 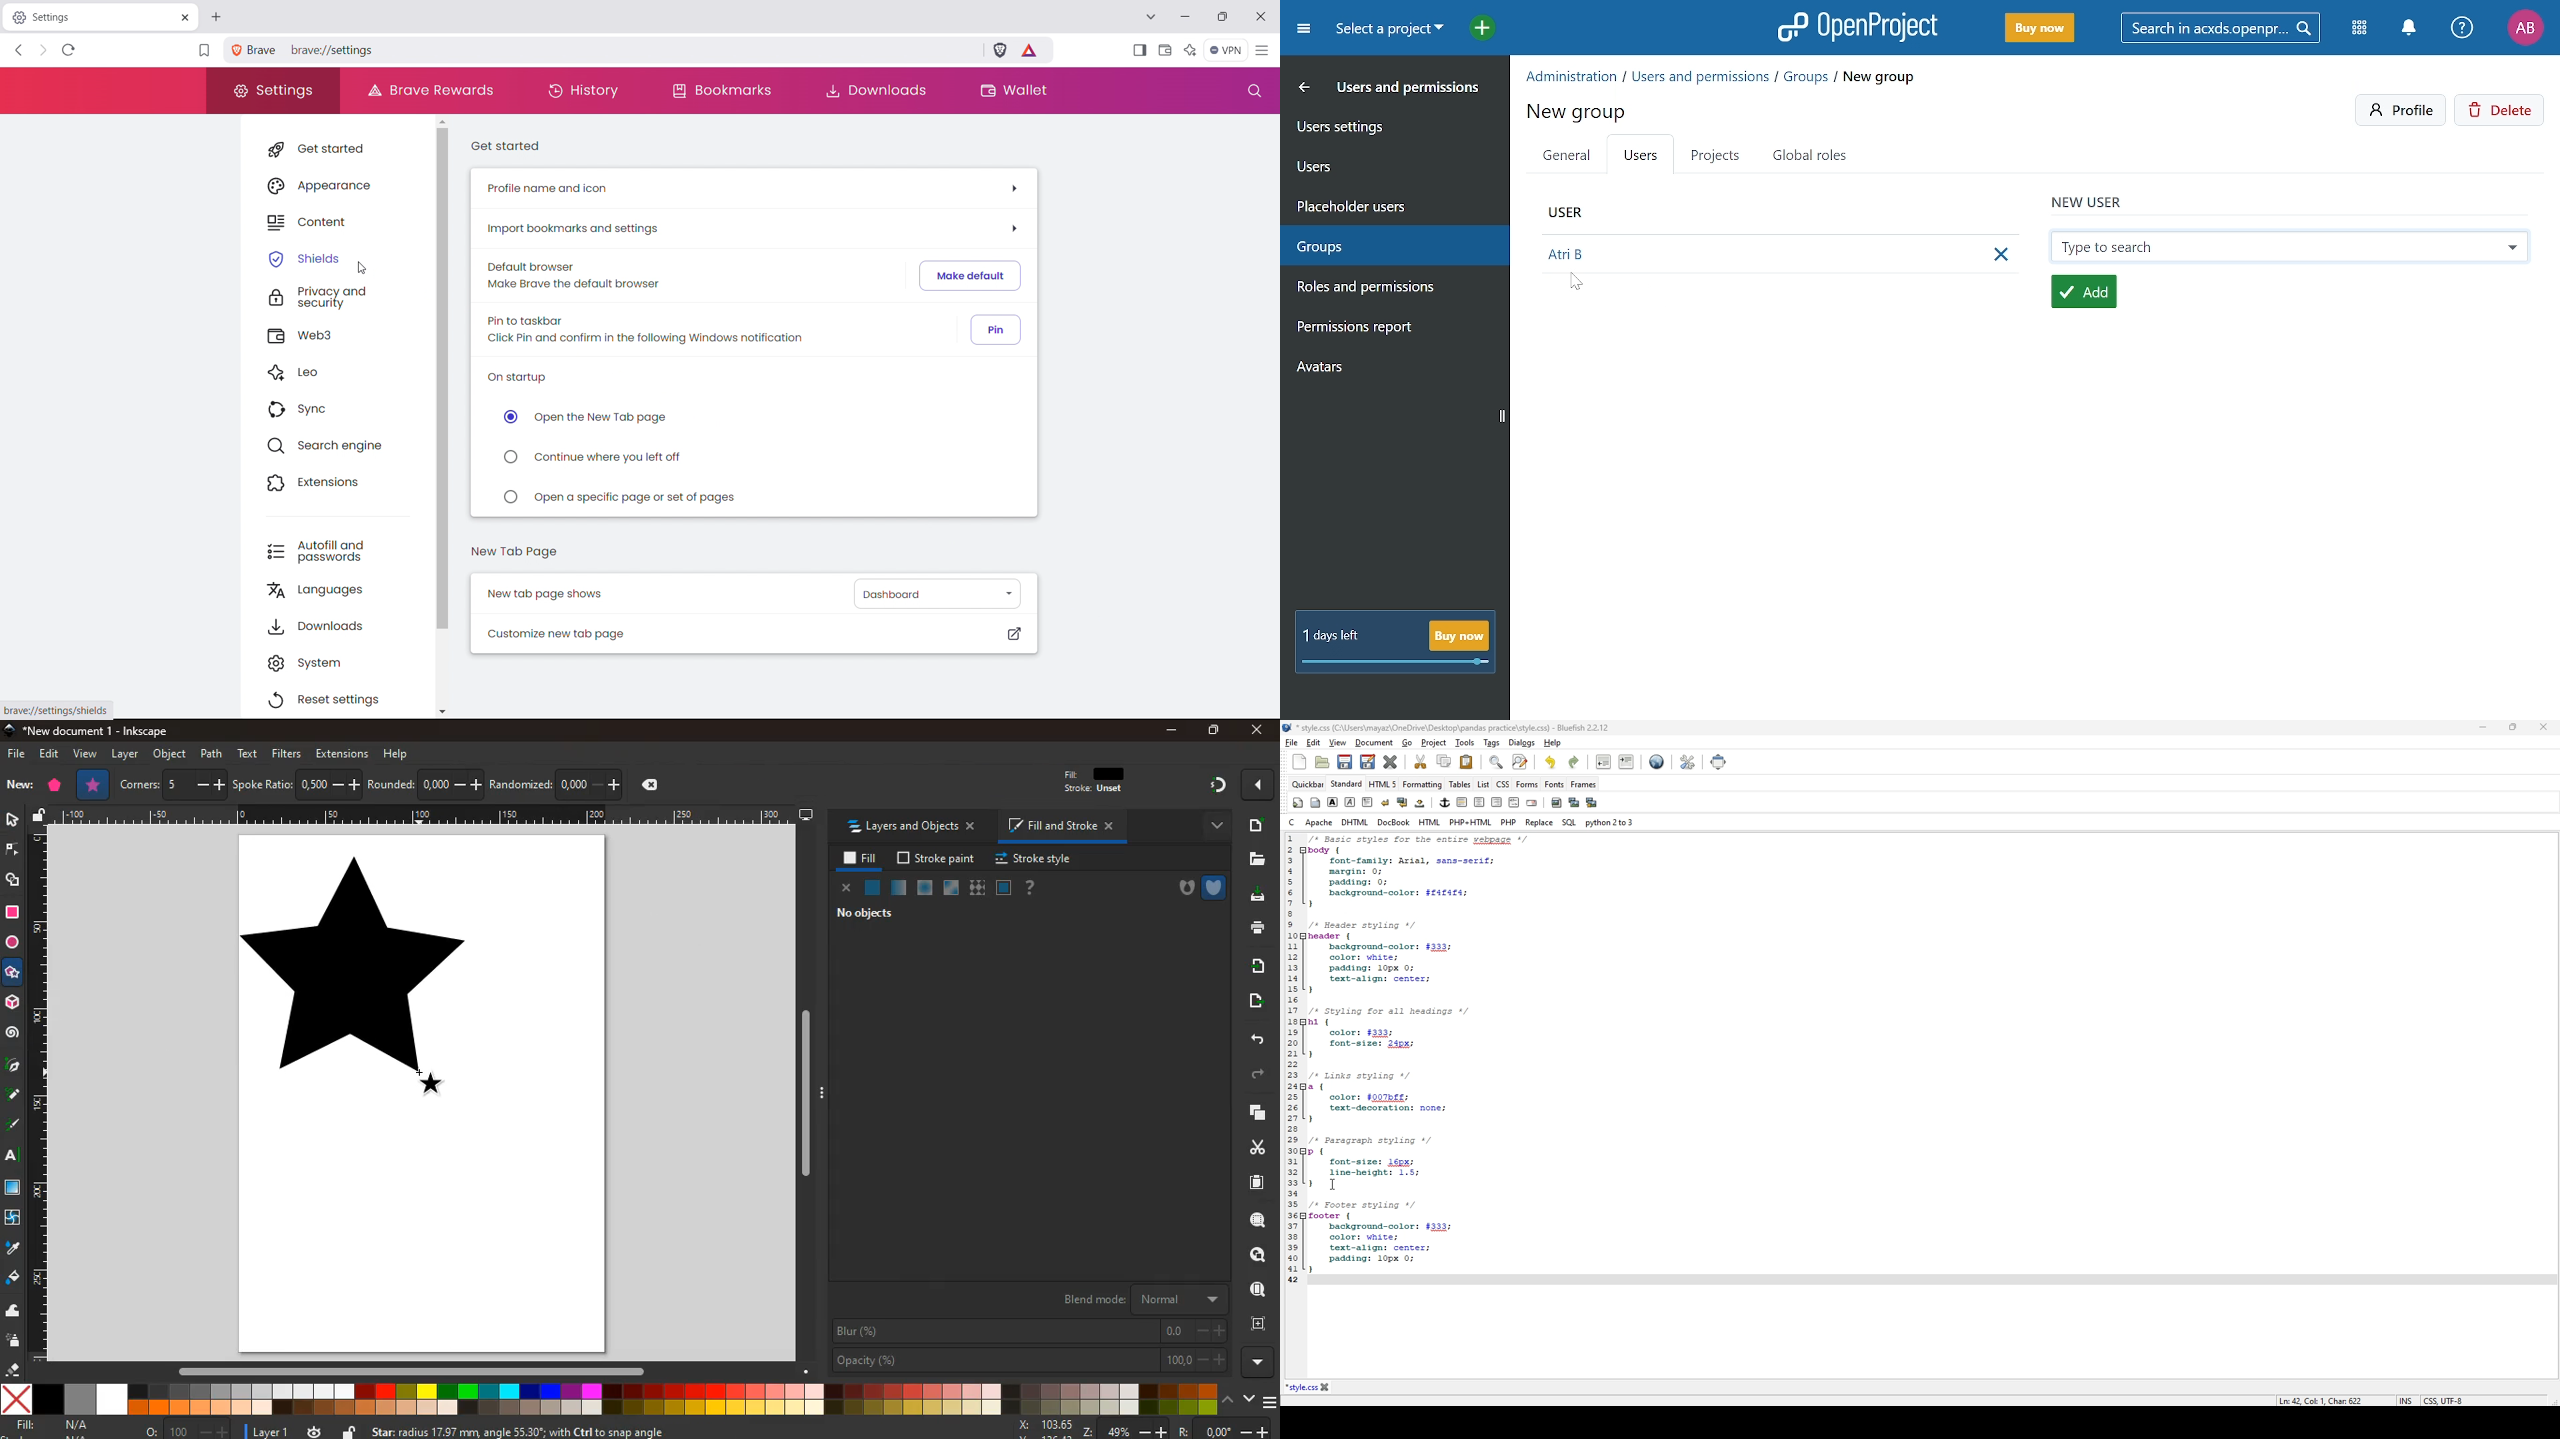 What do you see at coordinates (937, 857) in the screenshot?
I see `stroke paint` at bounding box center [937, 857].